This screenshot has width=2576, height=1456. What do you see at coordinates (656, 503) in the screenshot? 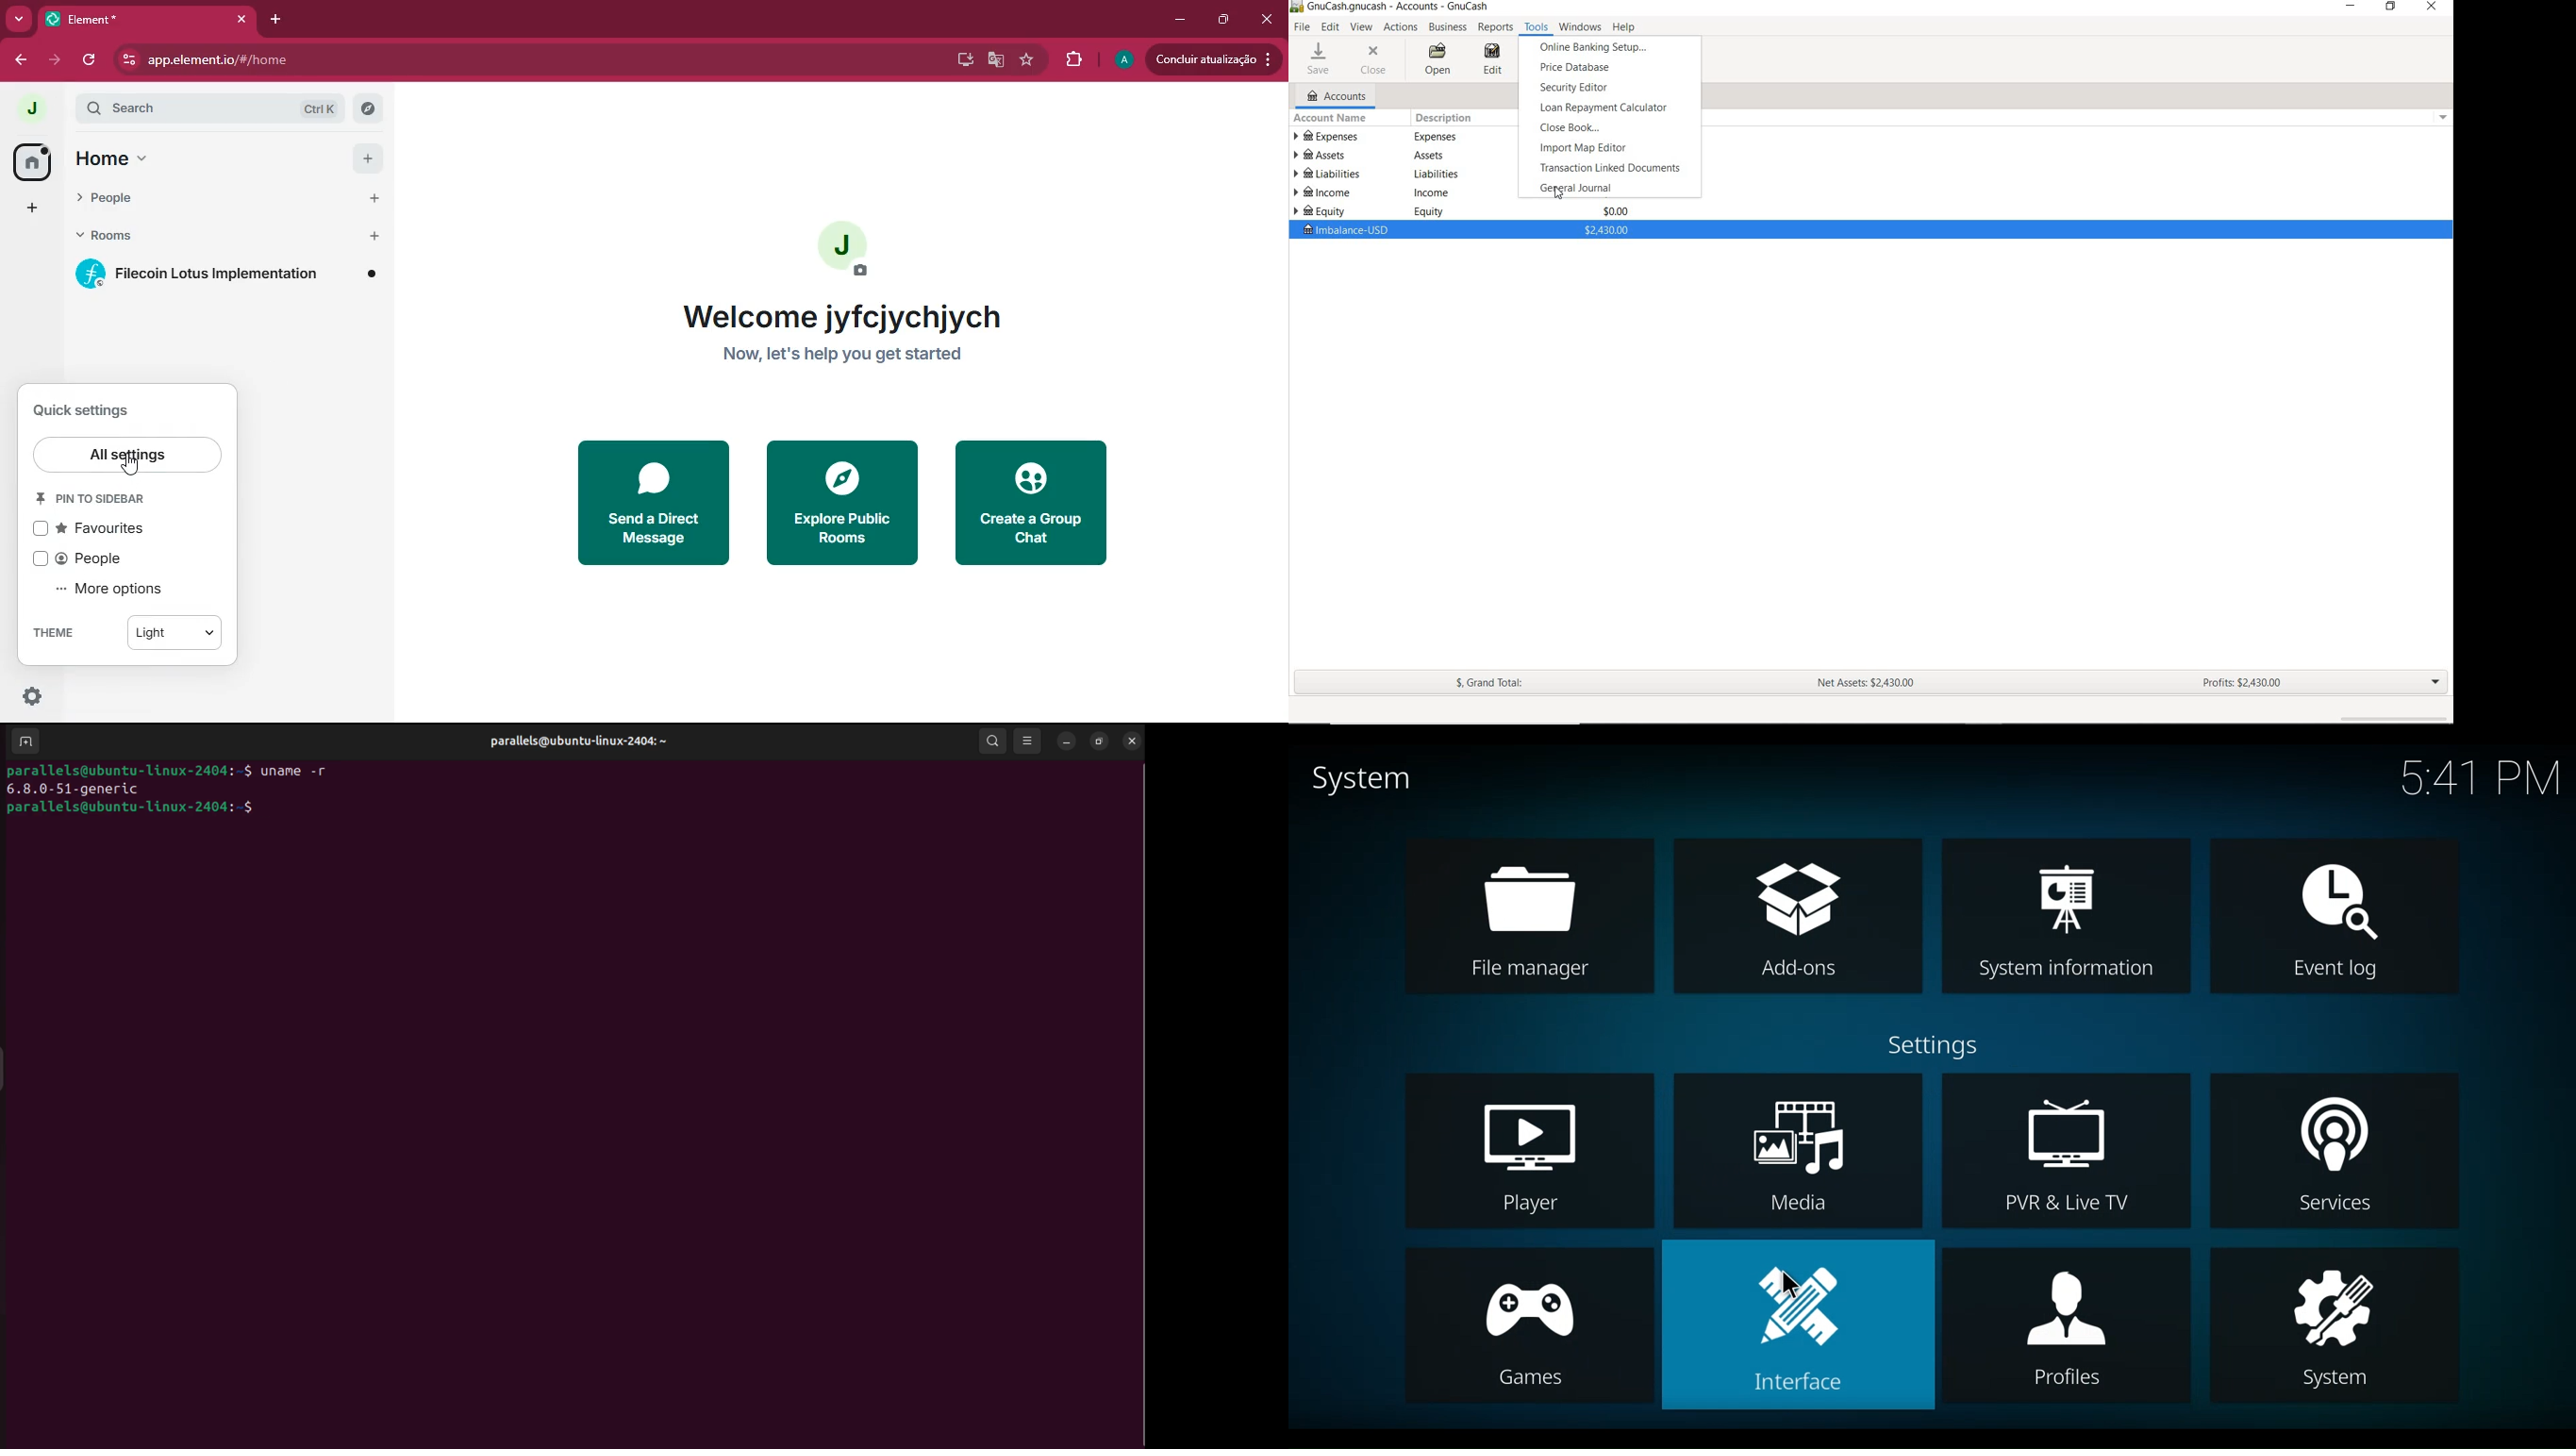
I see `send a direct message` at bounding box center [656, 503].